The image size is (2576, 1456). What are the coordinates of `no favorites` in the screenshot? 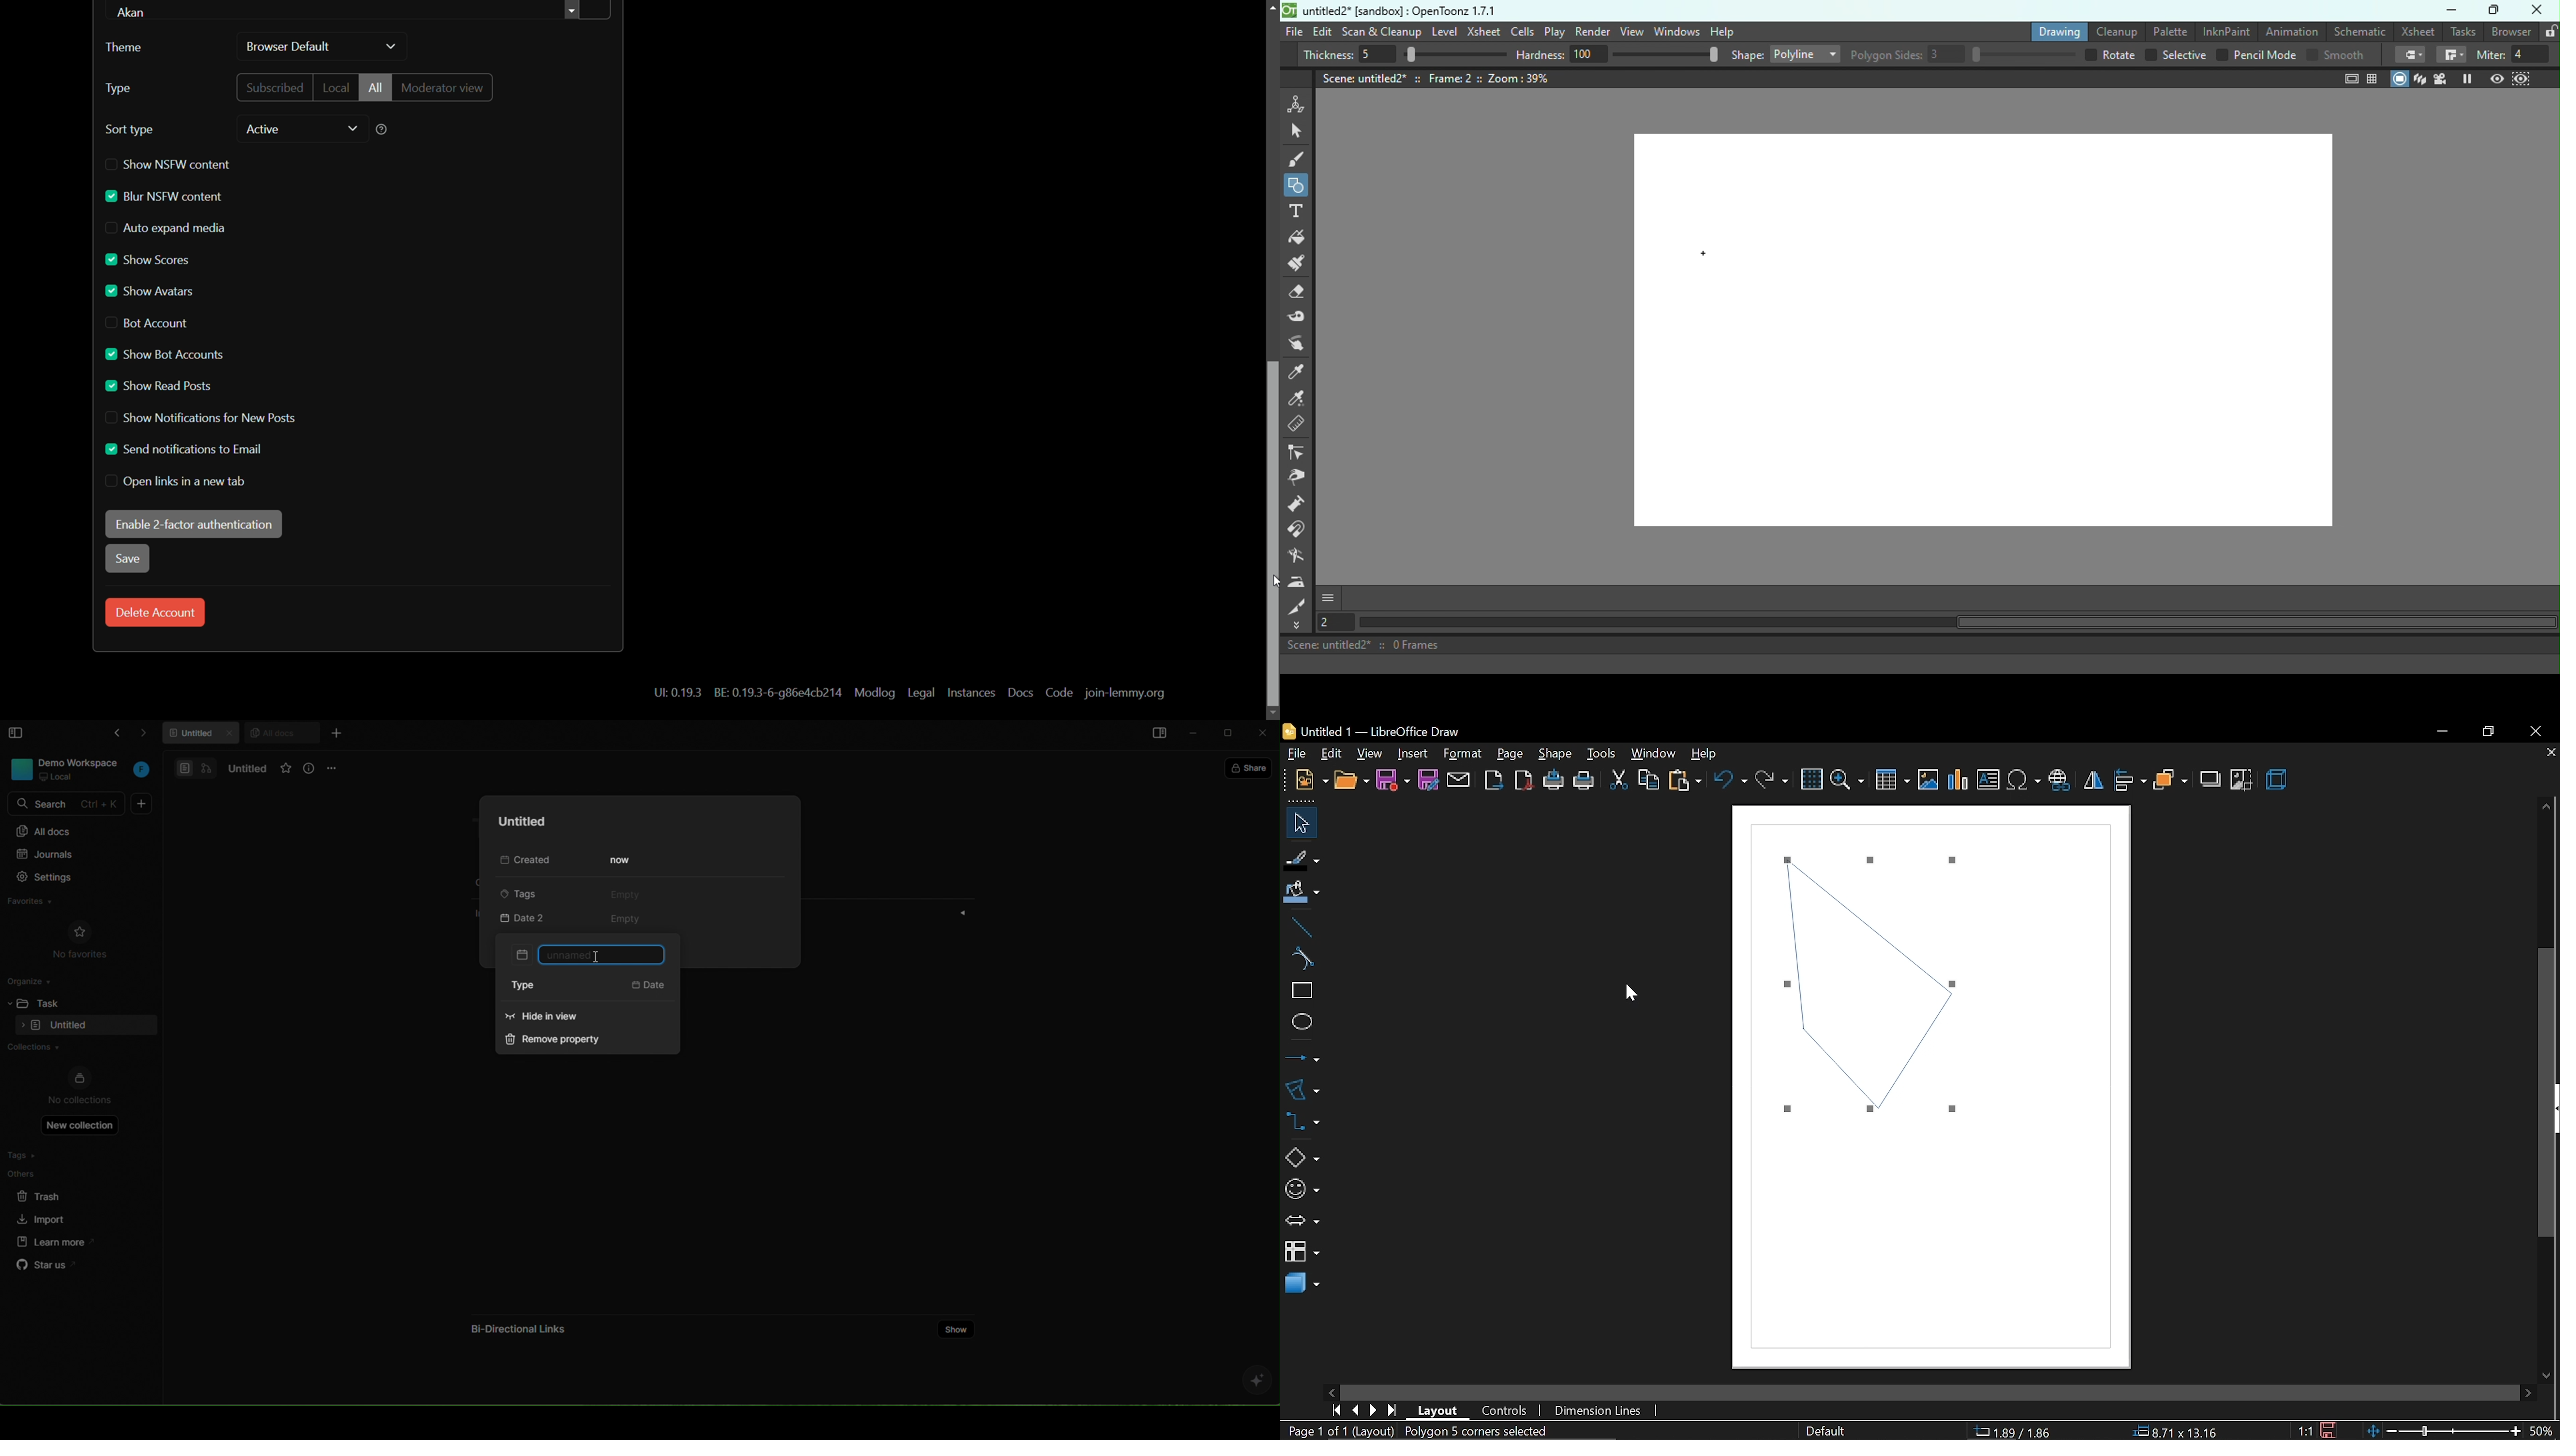 It's located at (80, 938).